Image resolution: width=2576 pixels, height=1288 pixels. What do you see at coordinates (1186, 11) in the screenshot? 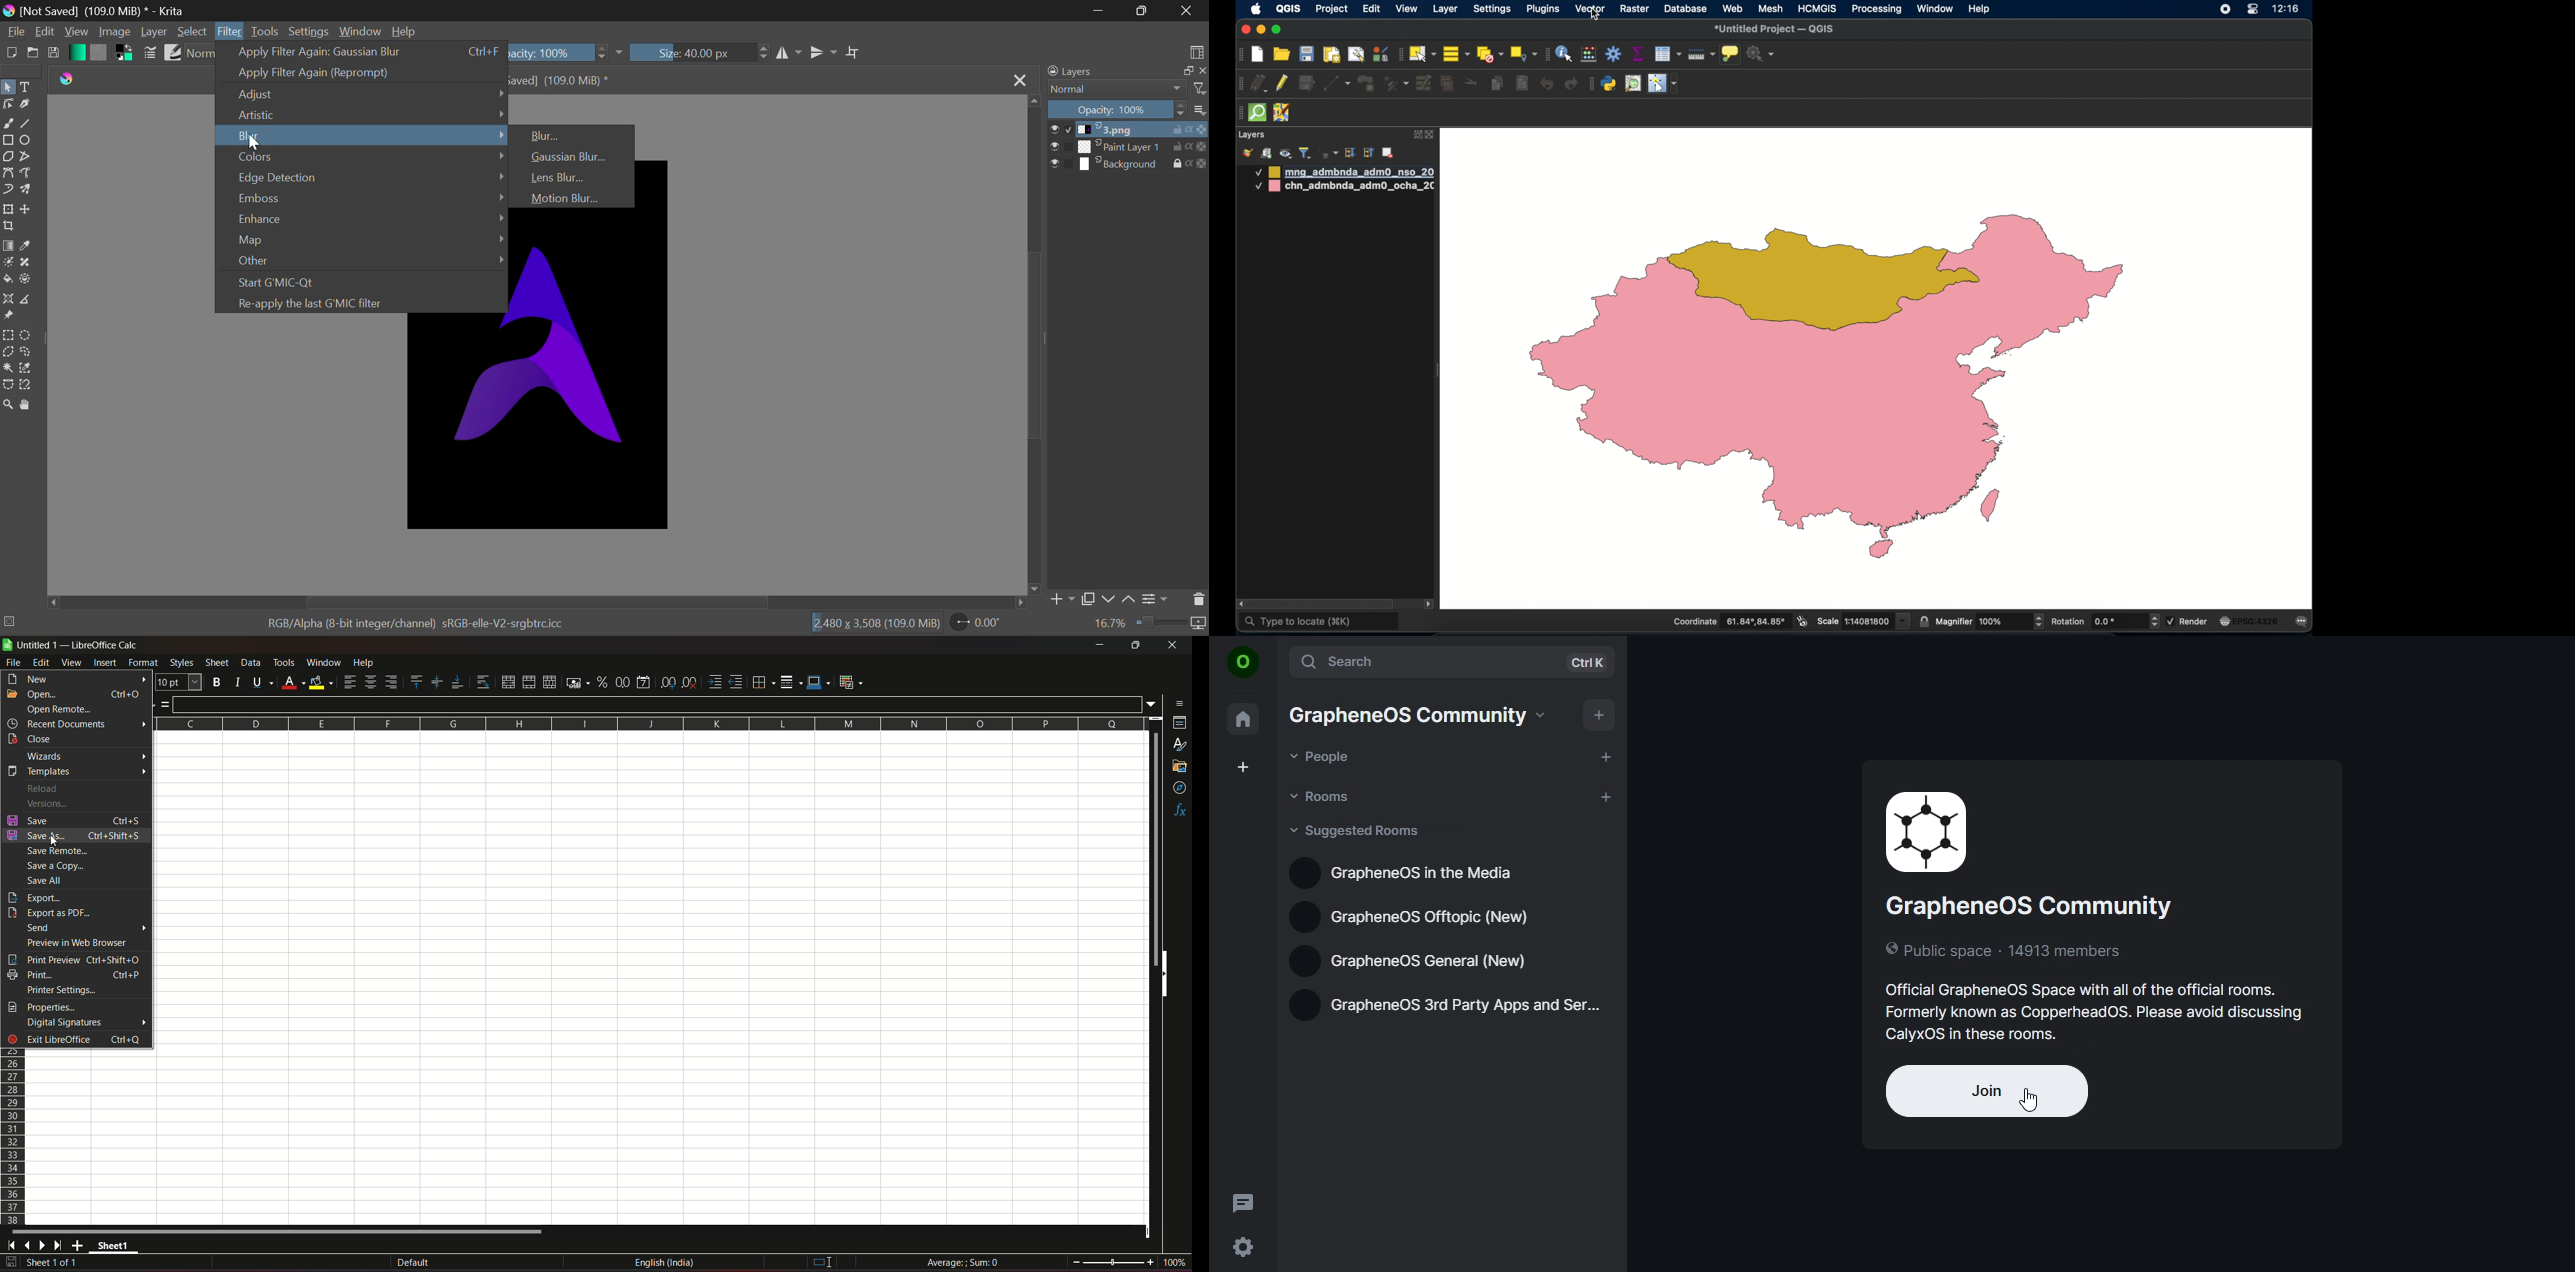
I see `Close` at bounding box center [1186, 11].